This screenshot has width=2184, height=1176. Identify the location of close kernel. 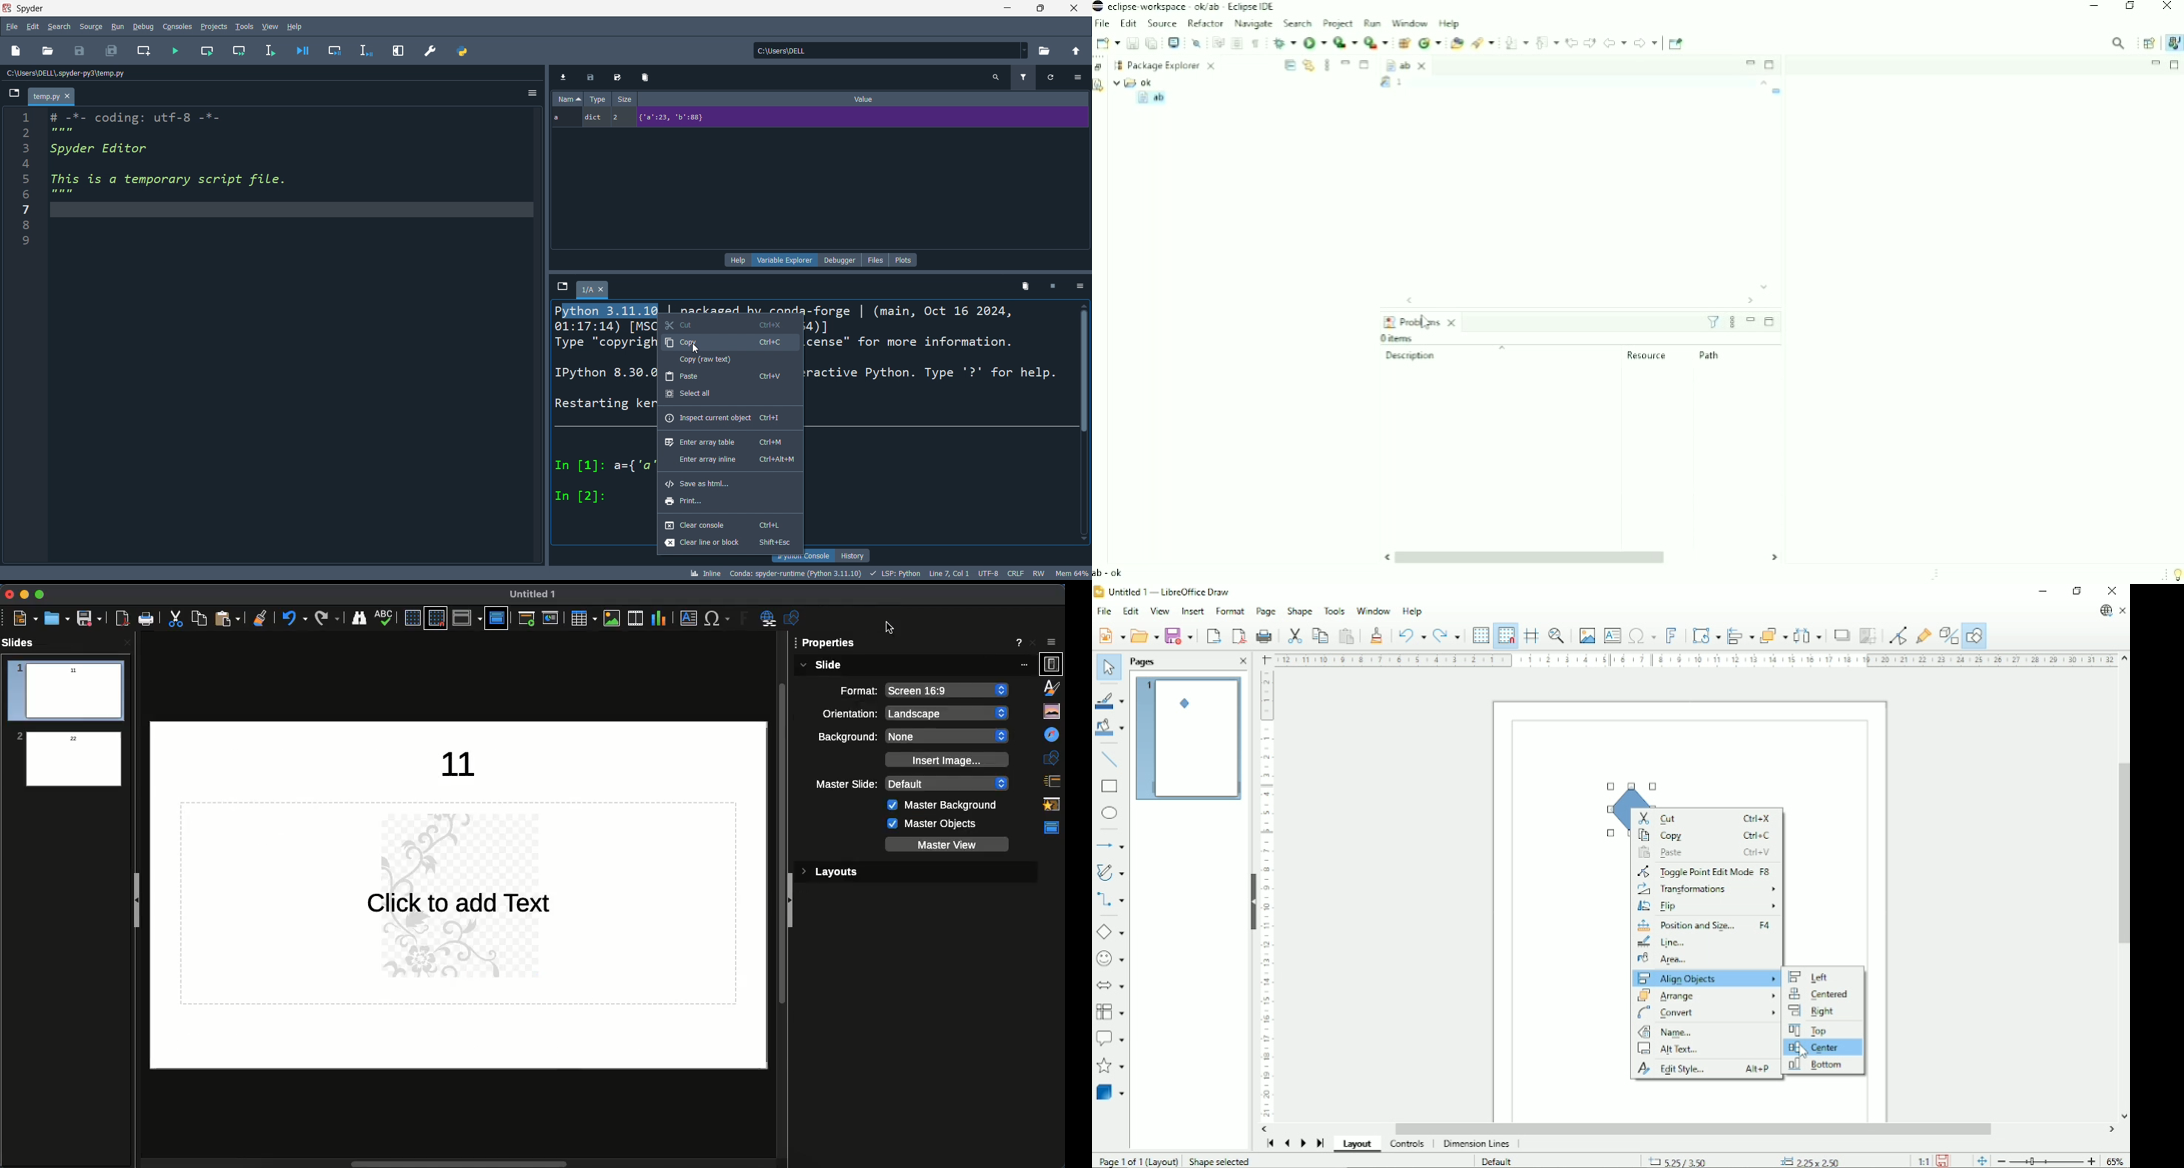
(1056, 286).